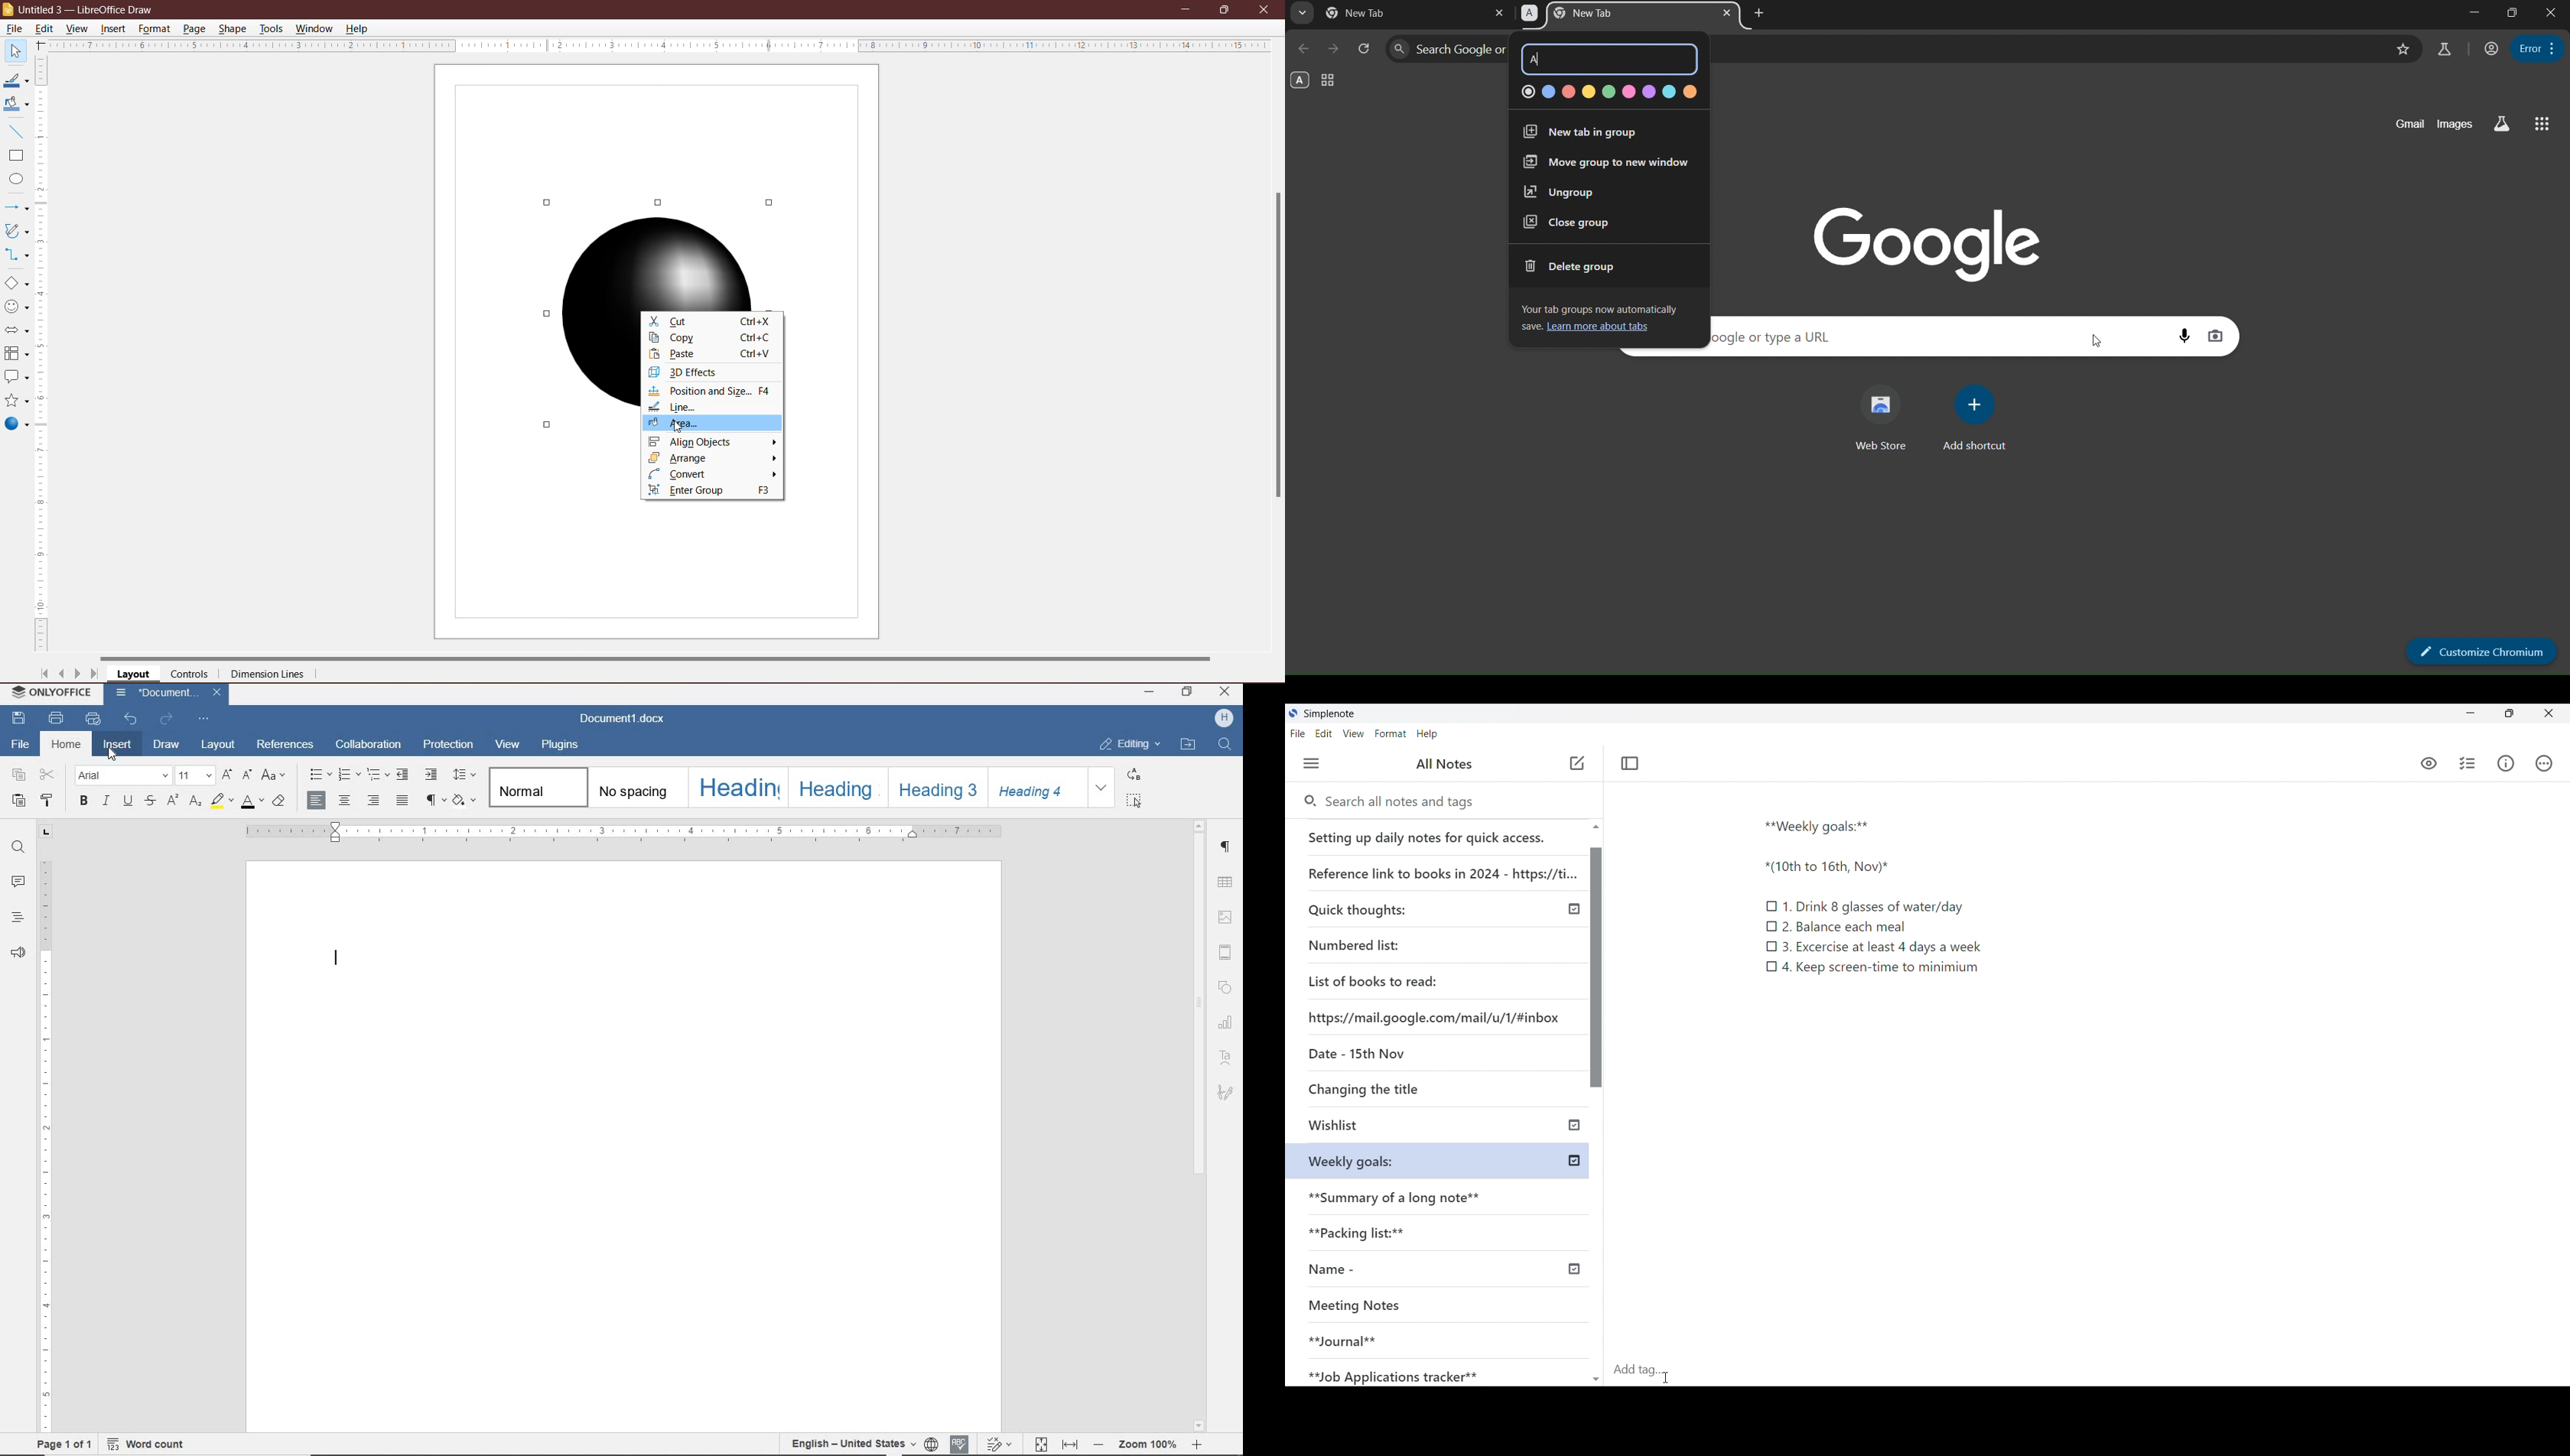 This screenshot has height=1456, width=2576. Describe the element at coordinates (193, 28) in the screenshot. I see `Page` at that location.